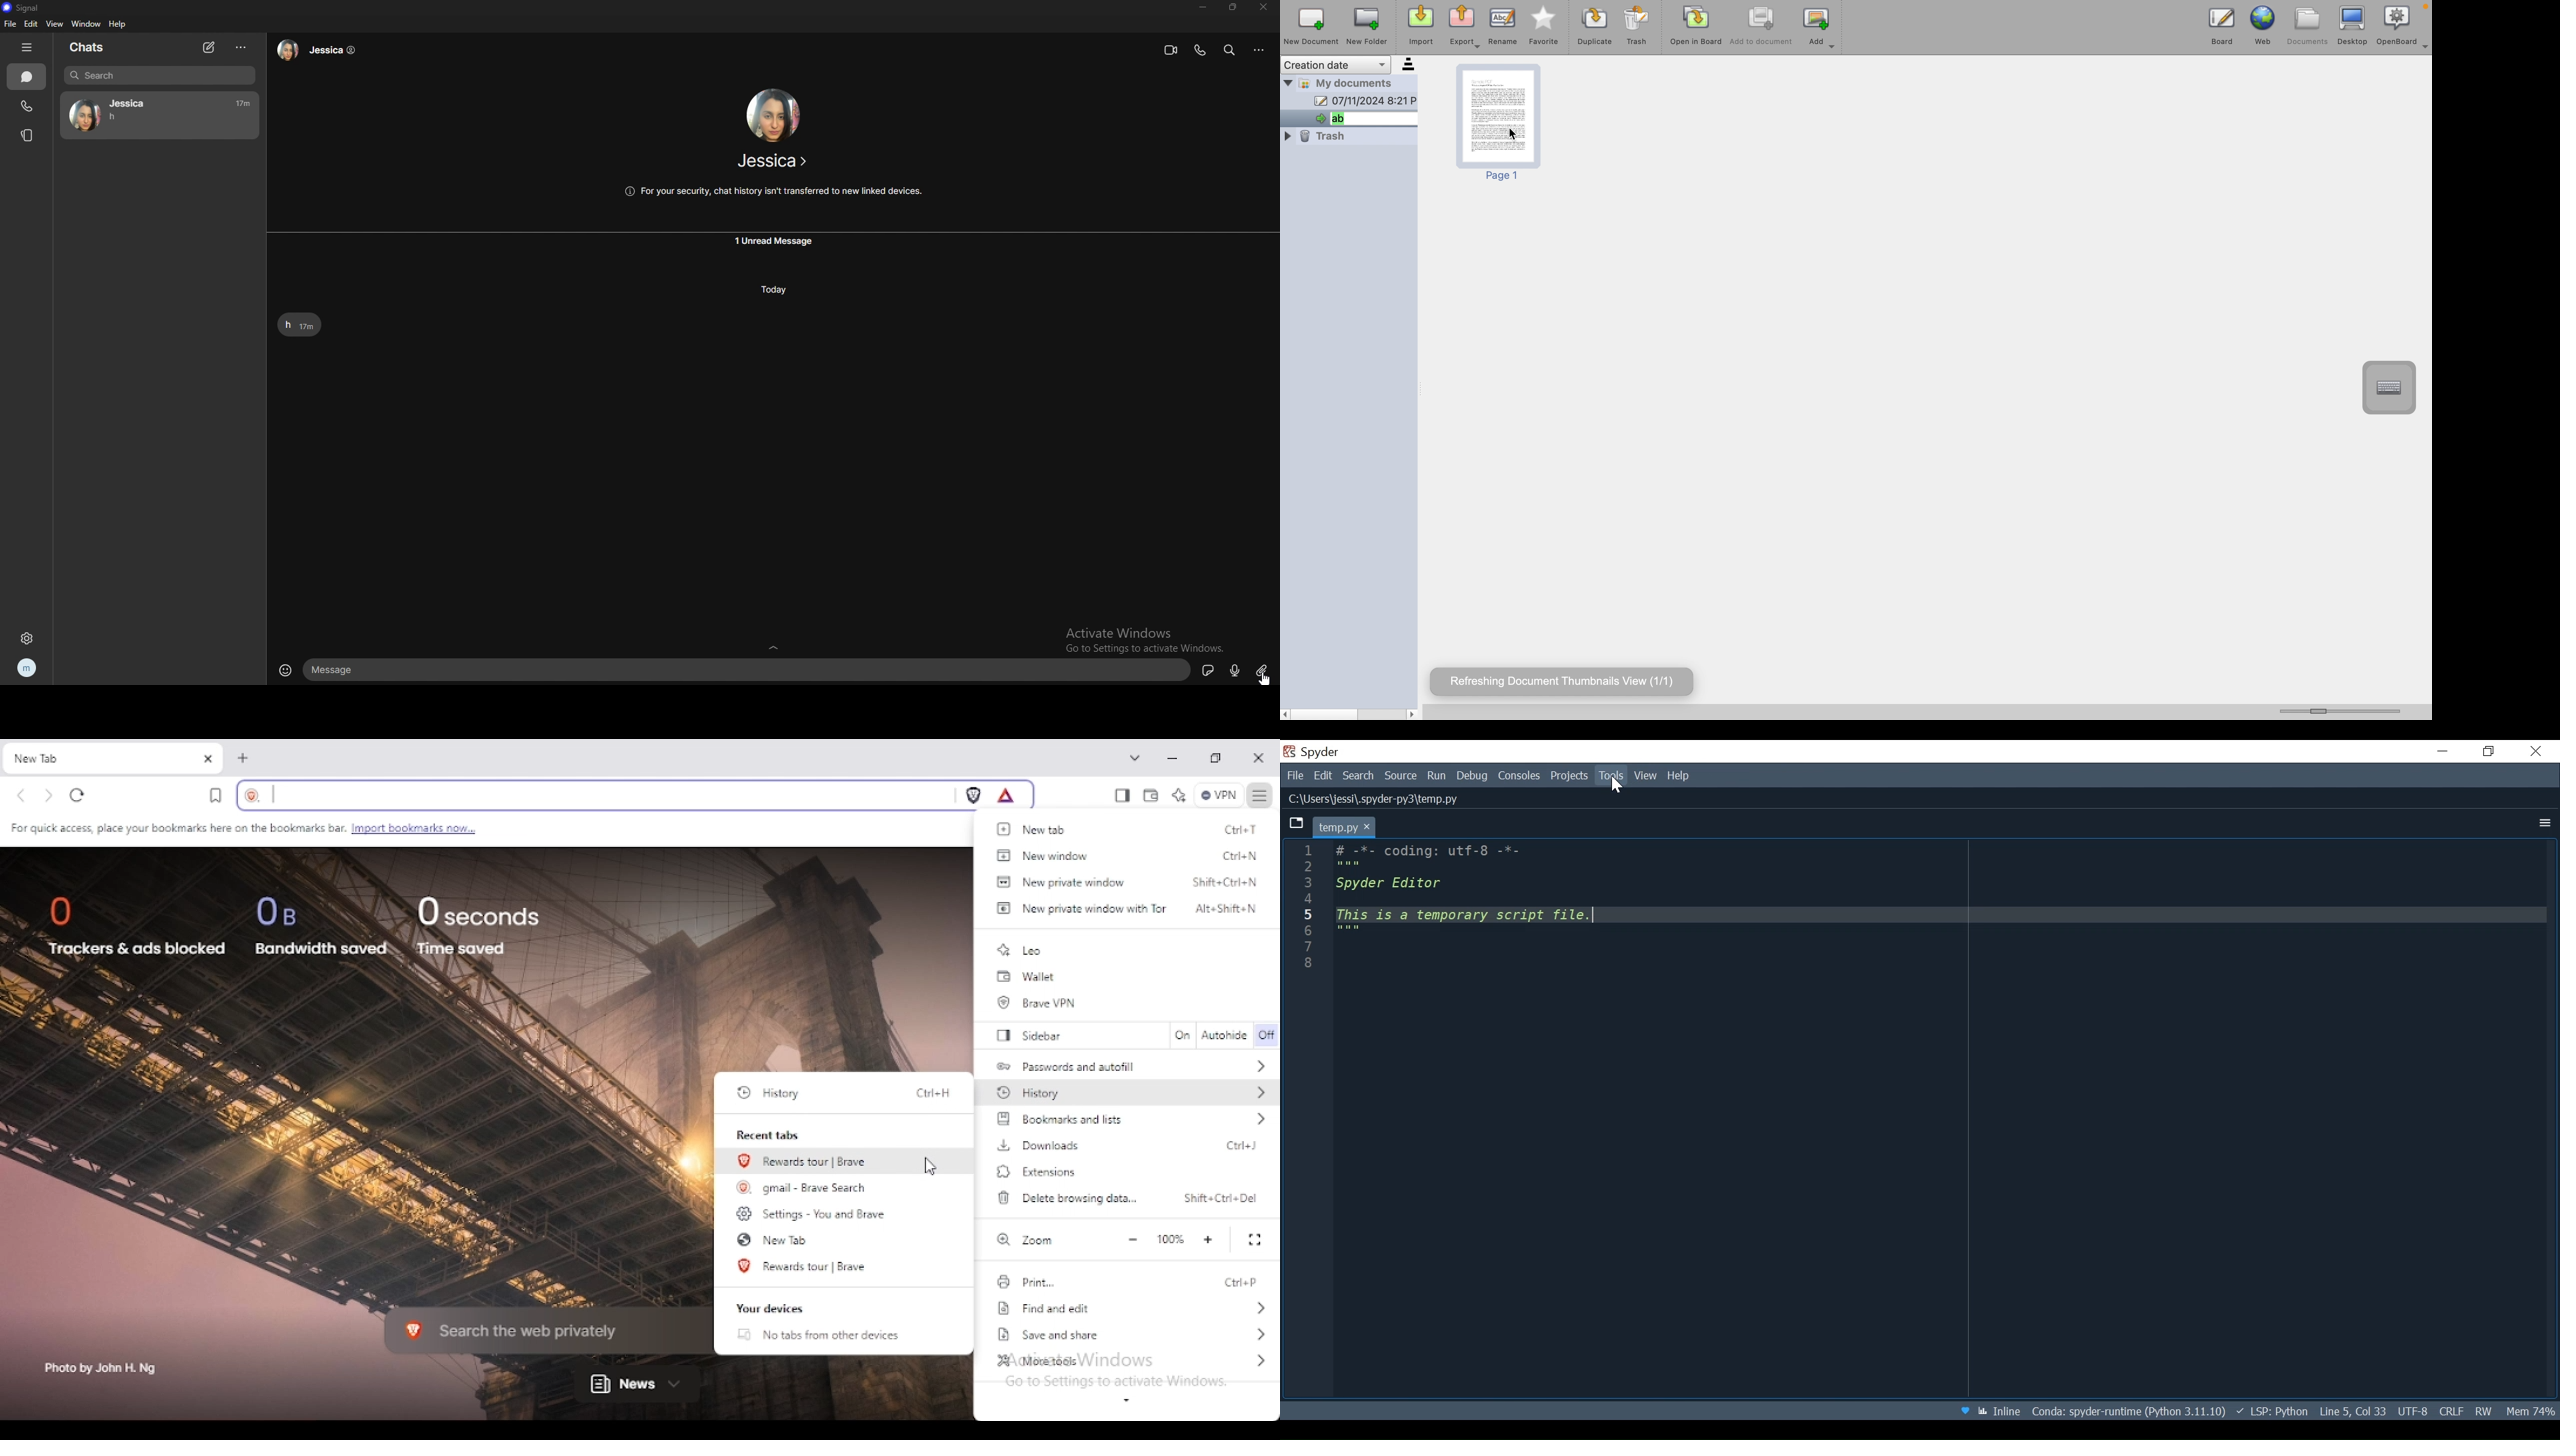 The height and width of the screenshot is (1456, 2576). I want to click on More Options, so click(2543, 823).